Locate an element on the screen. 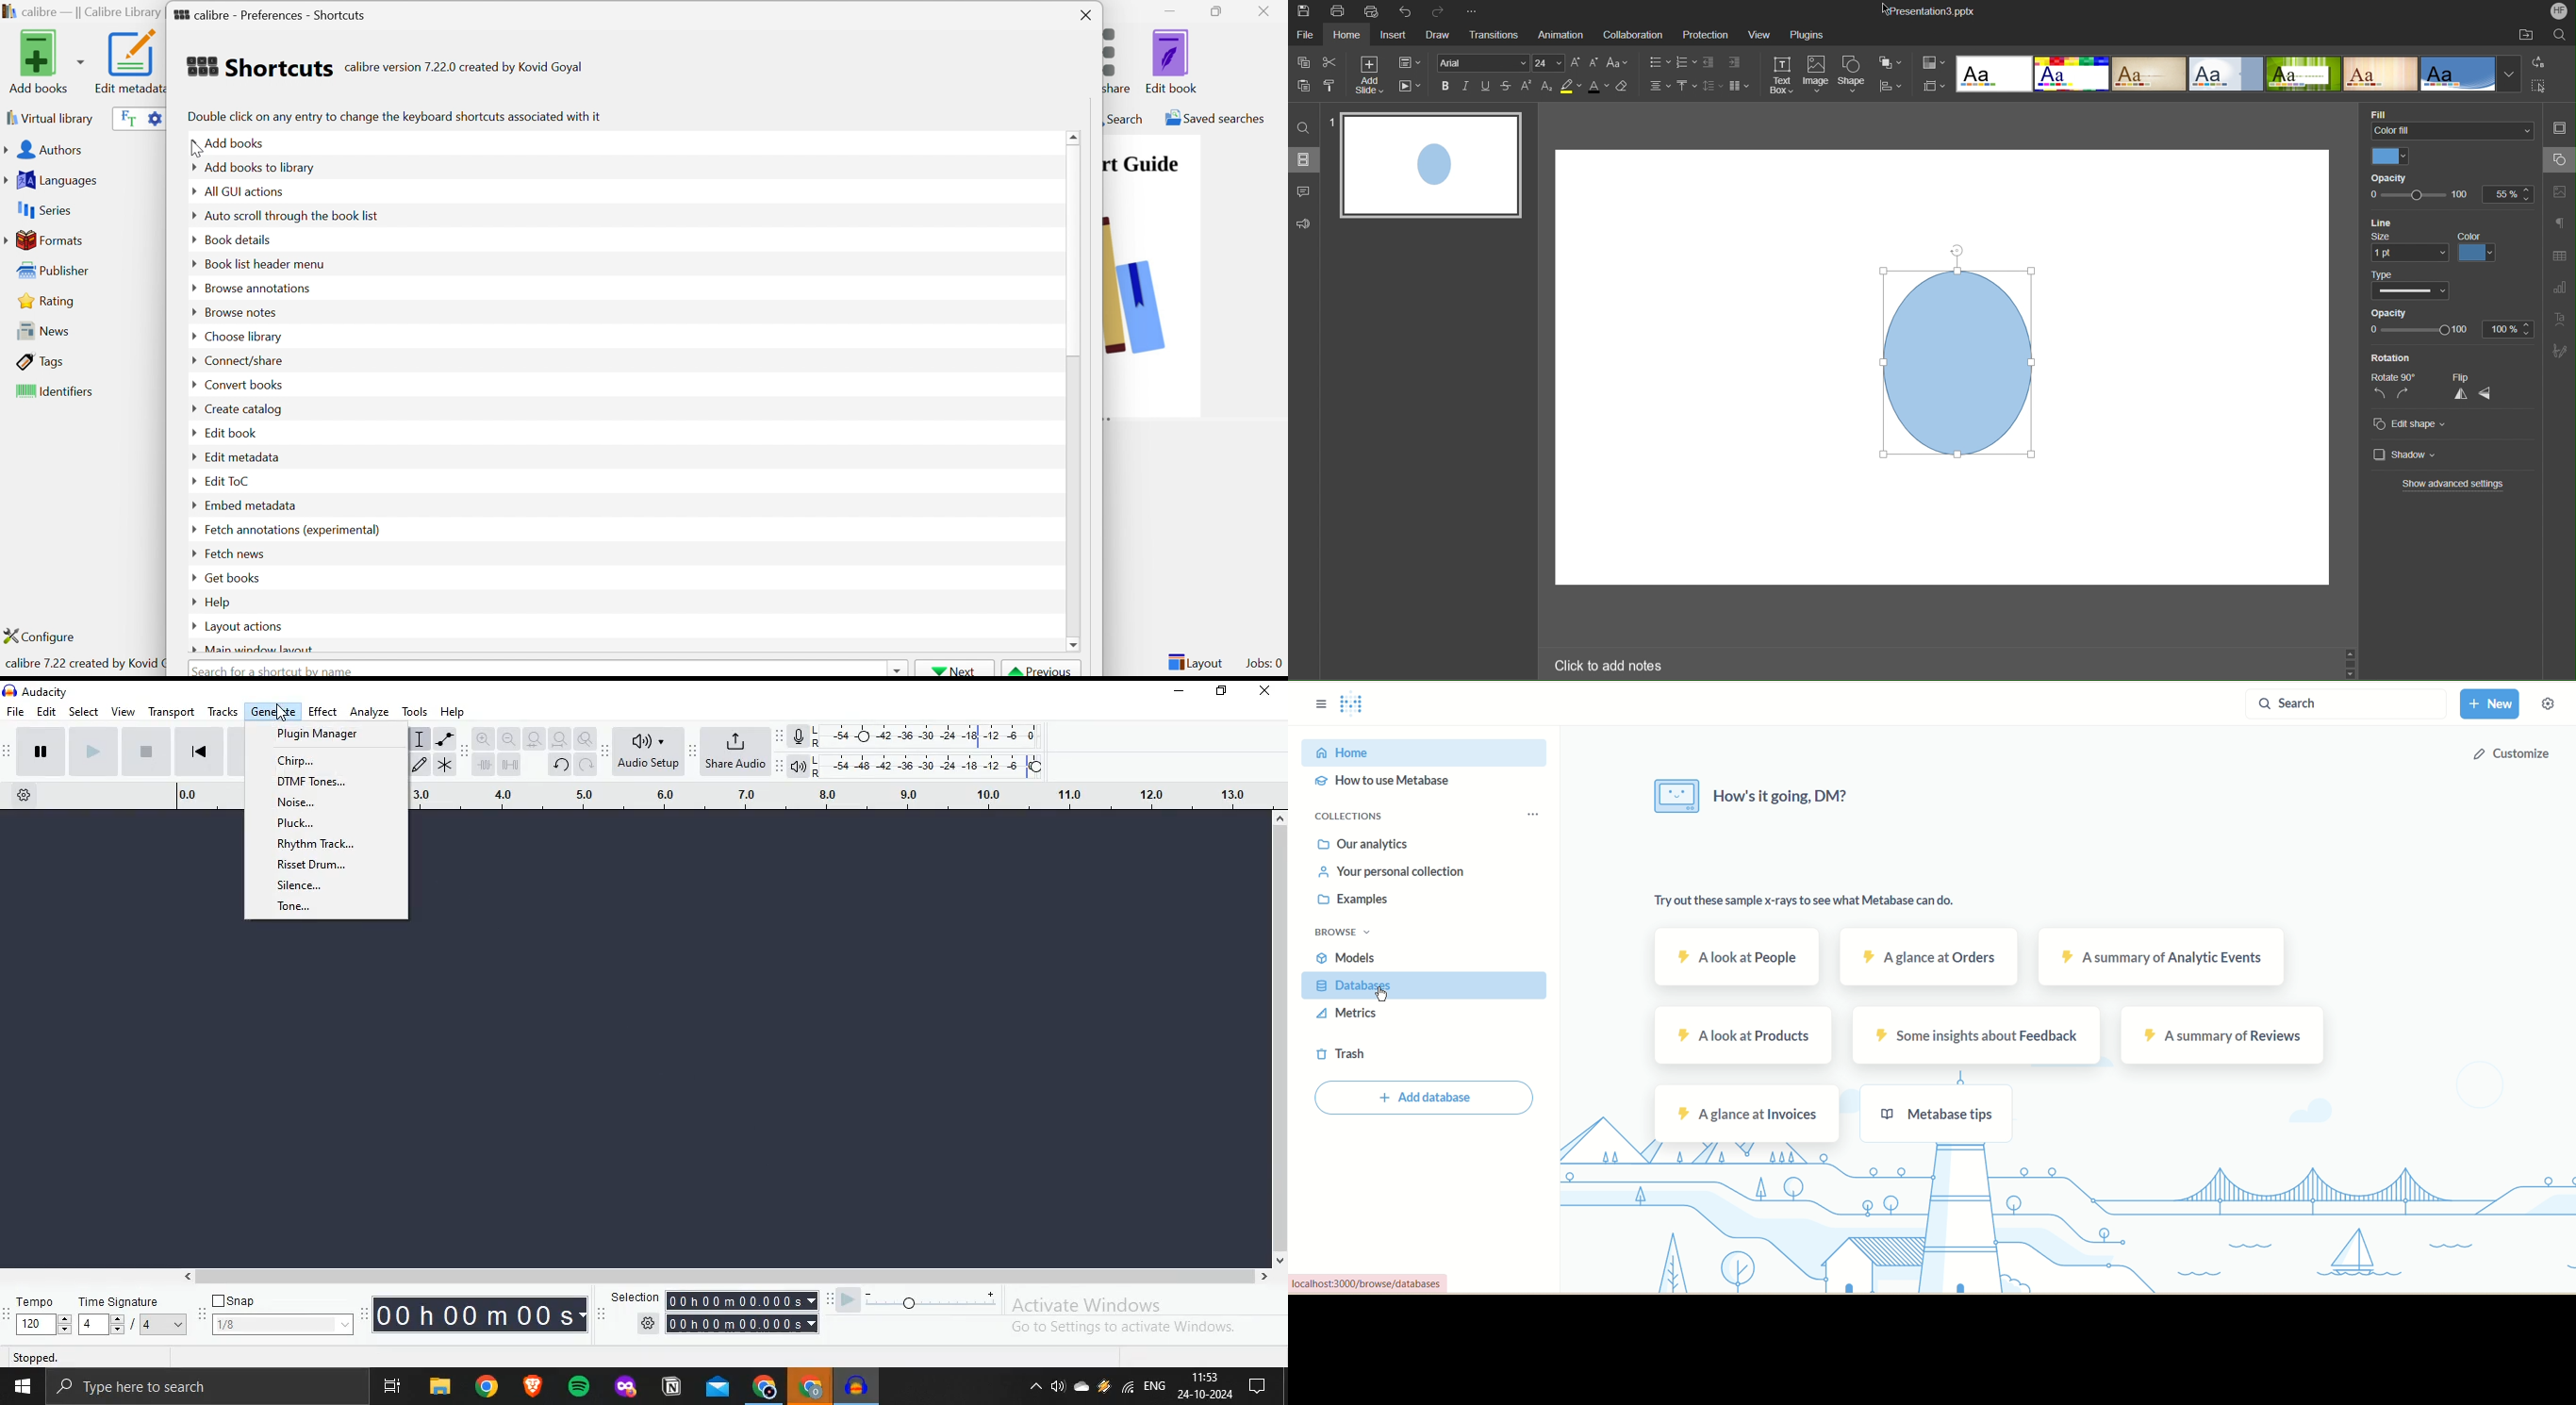  Flip Horizontal is located at coordinates (2486, 394).